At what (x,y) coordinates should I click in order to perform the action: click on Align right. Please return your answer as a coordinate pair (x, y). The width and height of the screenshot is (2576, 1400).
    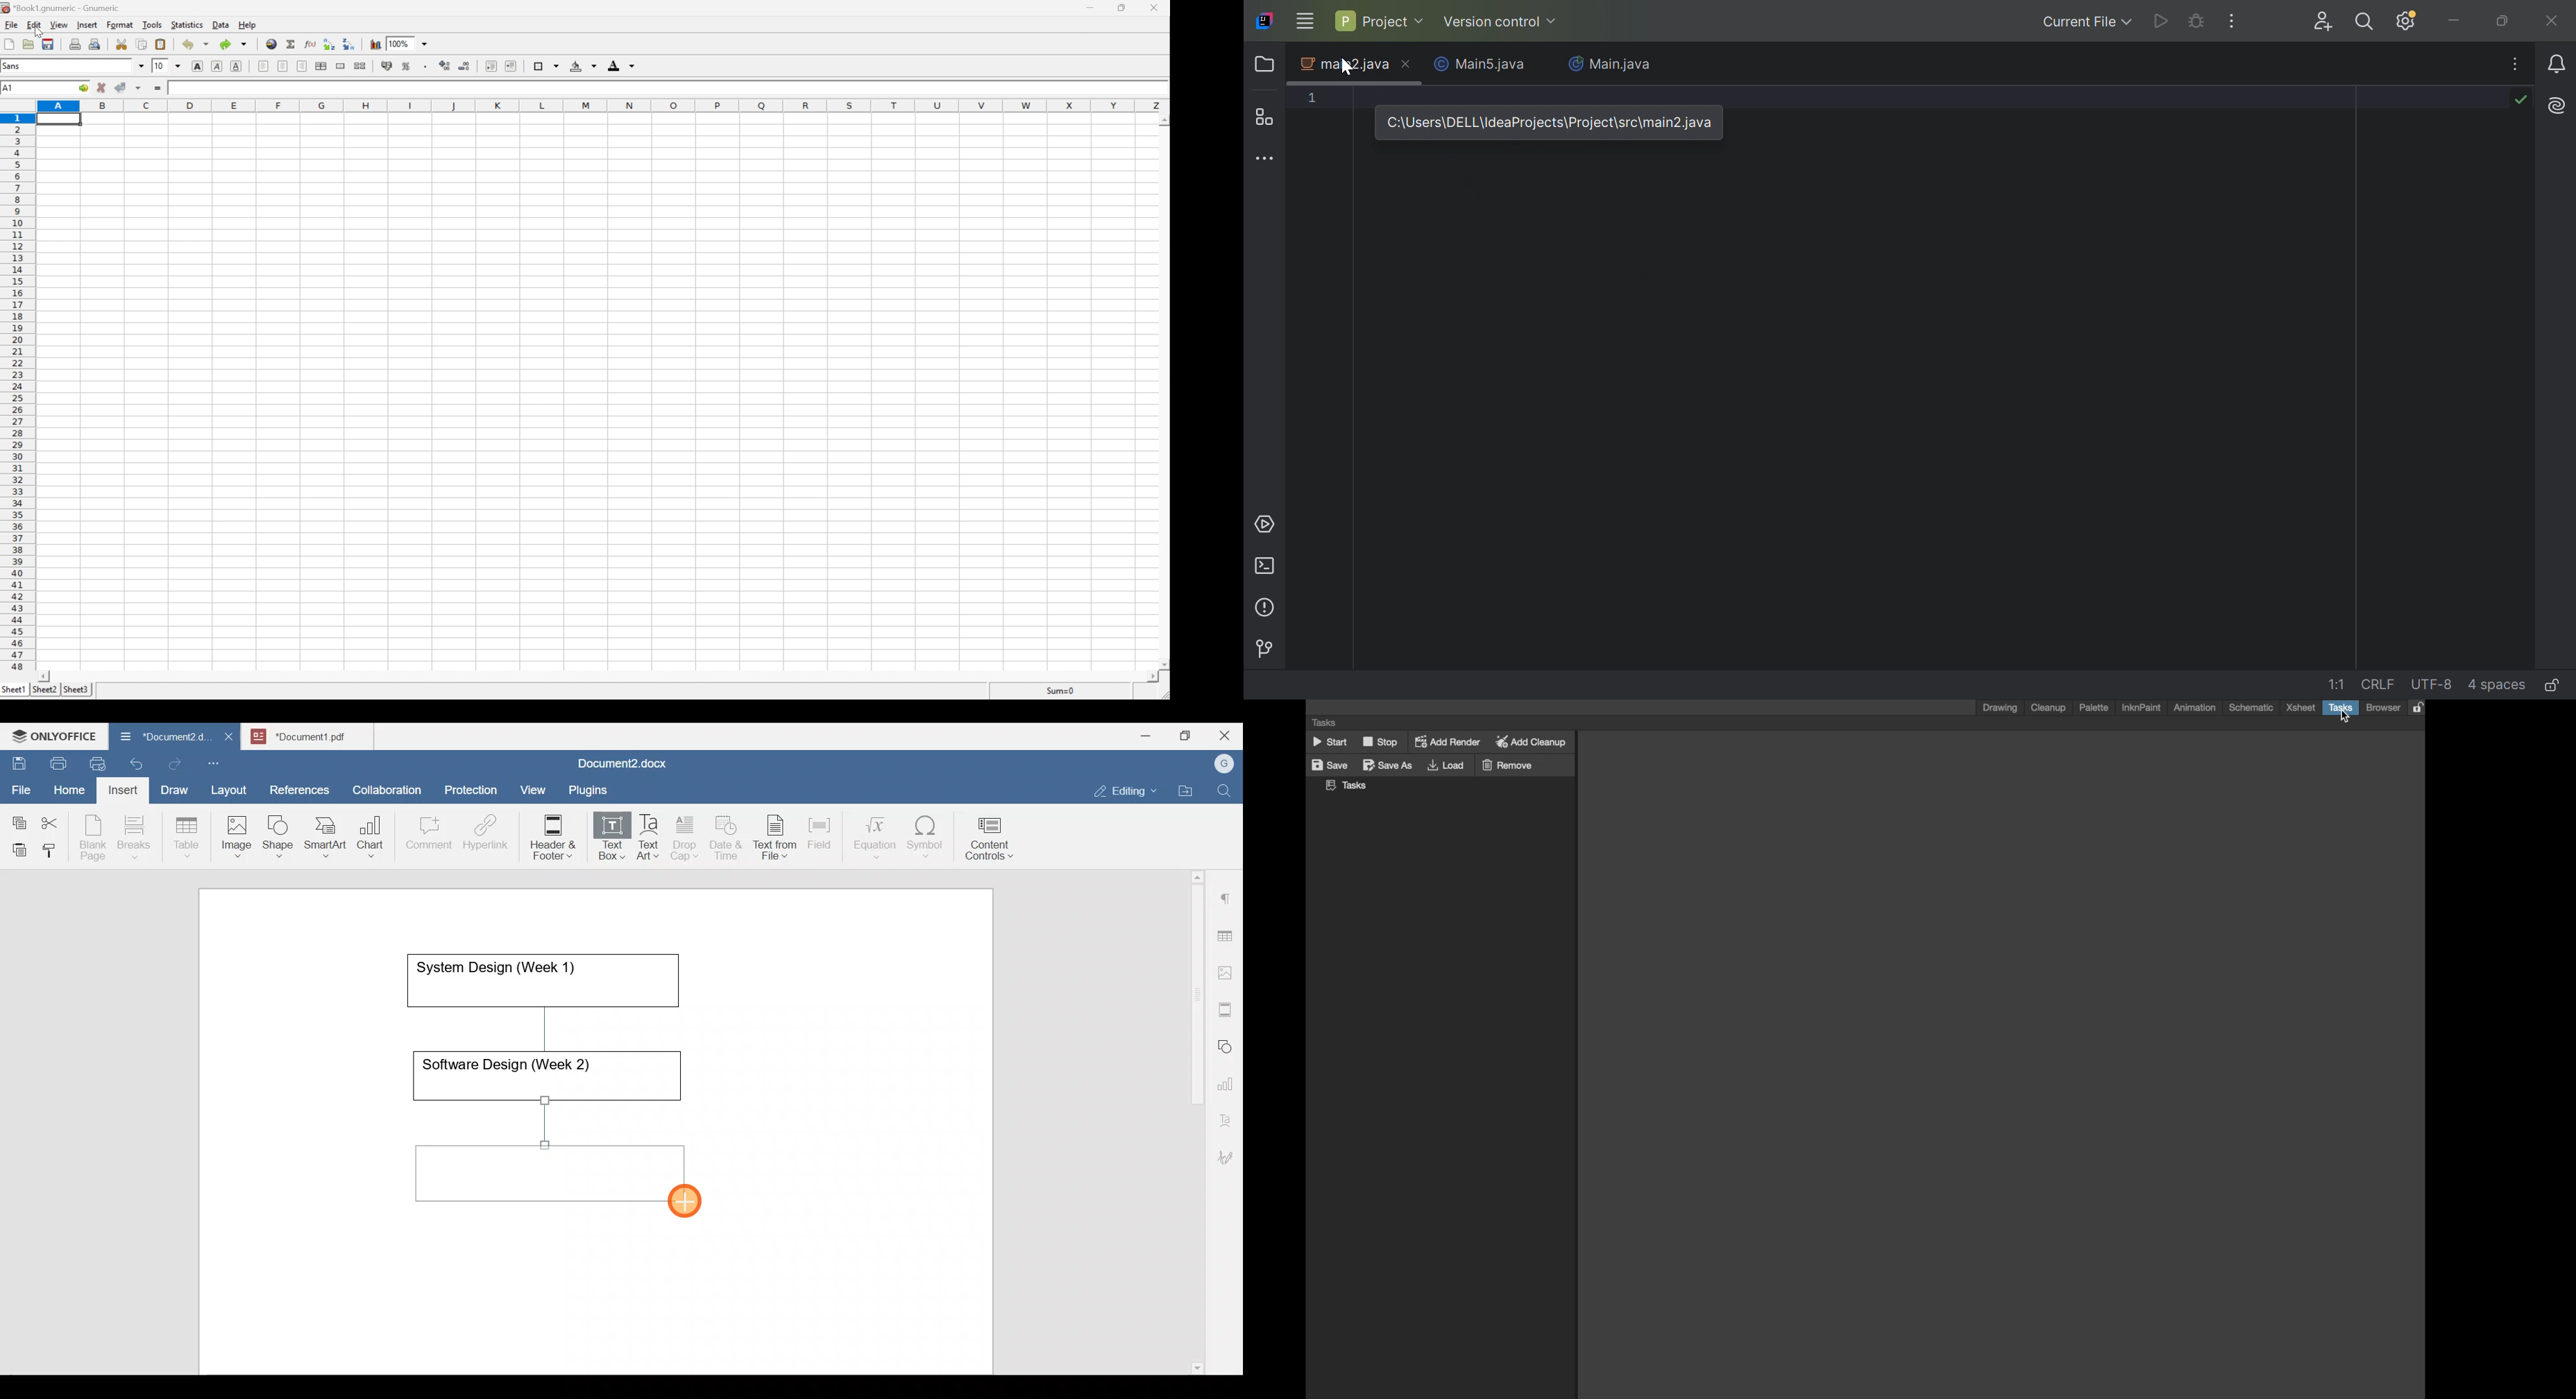
    Looking at the image, I should click on (302, 66).